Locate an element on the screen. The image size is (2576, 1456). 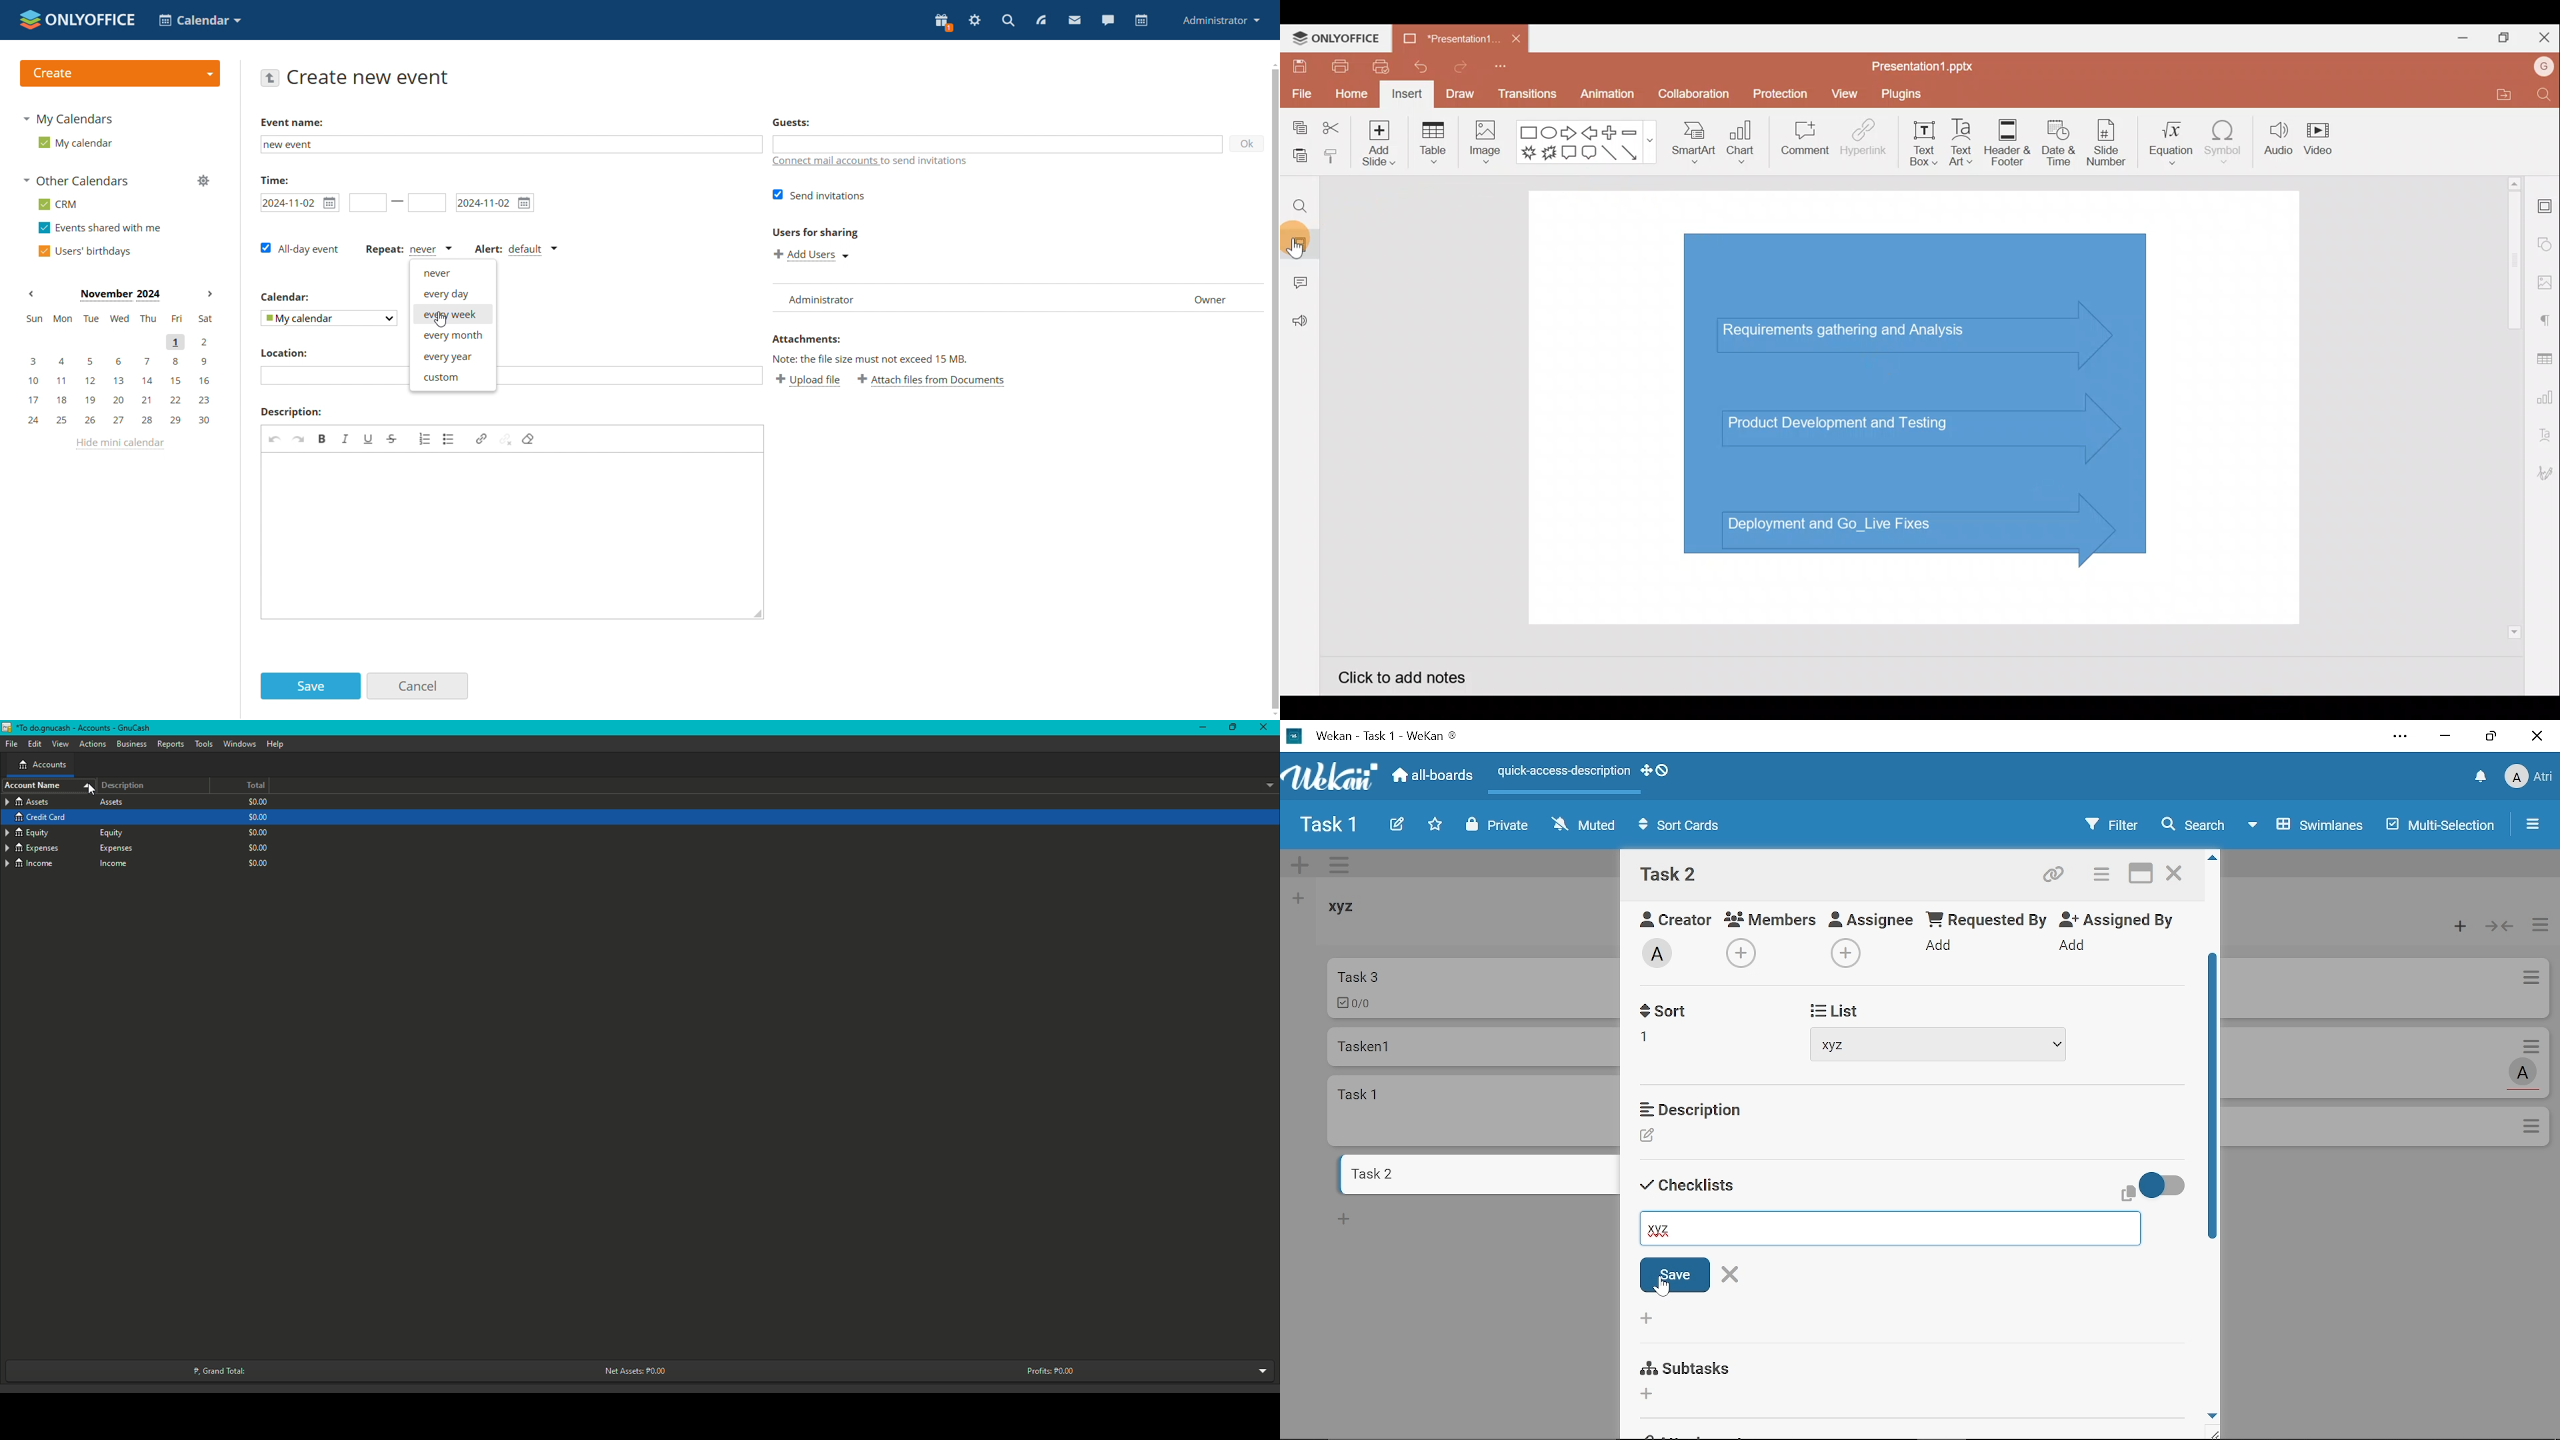
Copy card link to clipboard is located at coordinates (2056, 877).